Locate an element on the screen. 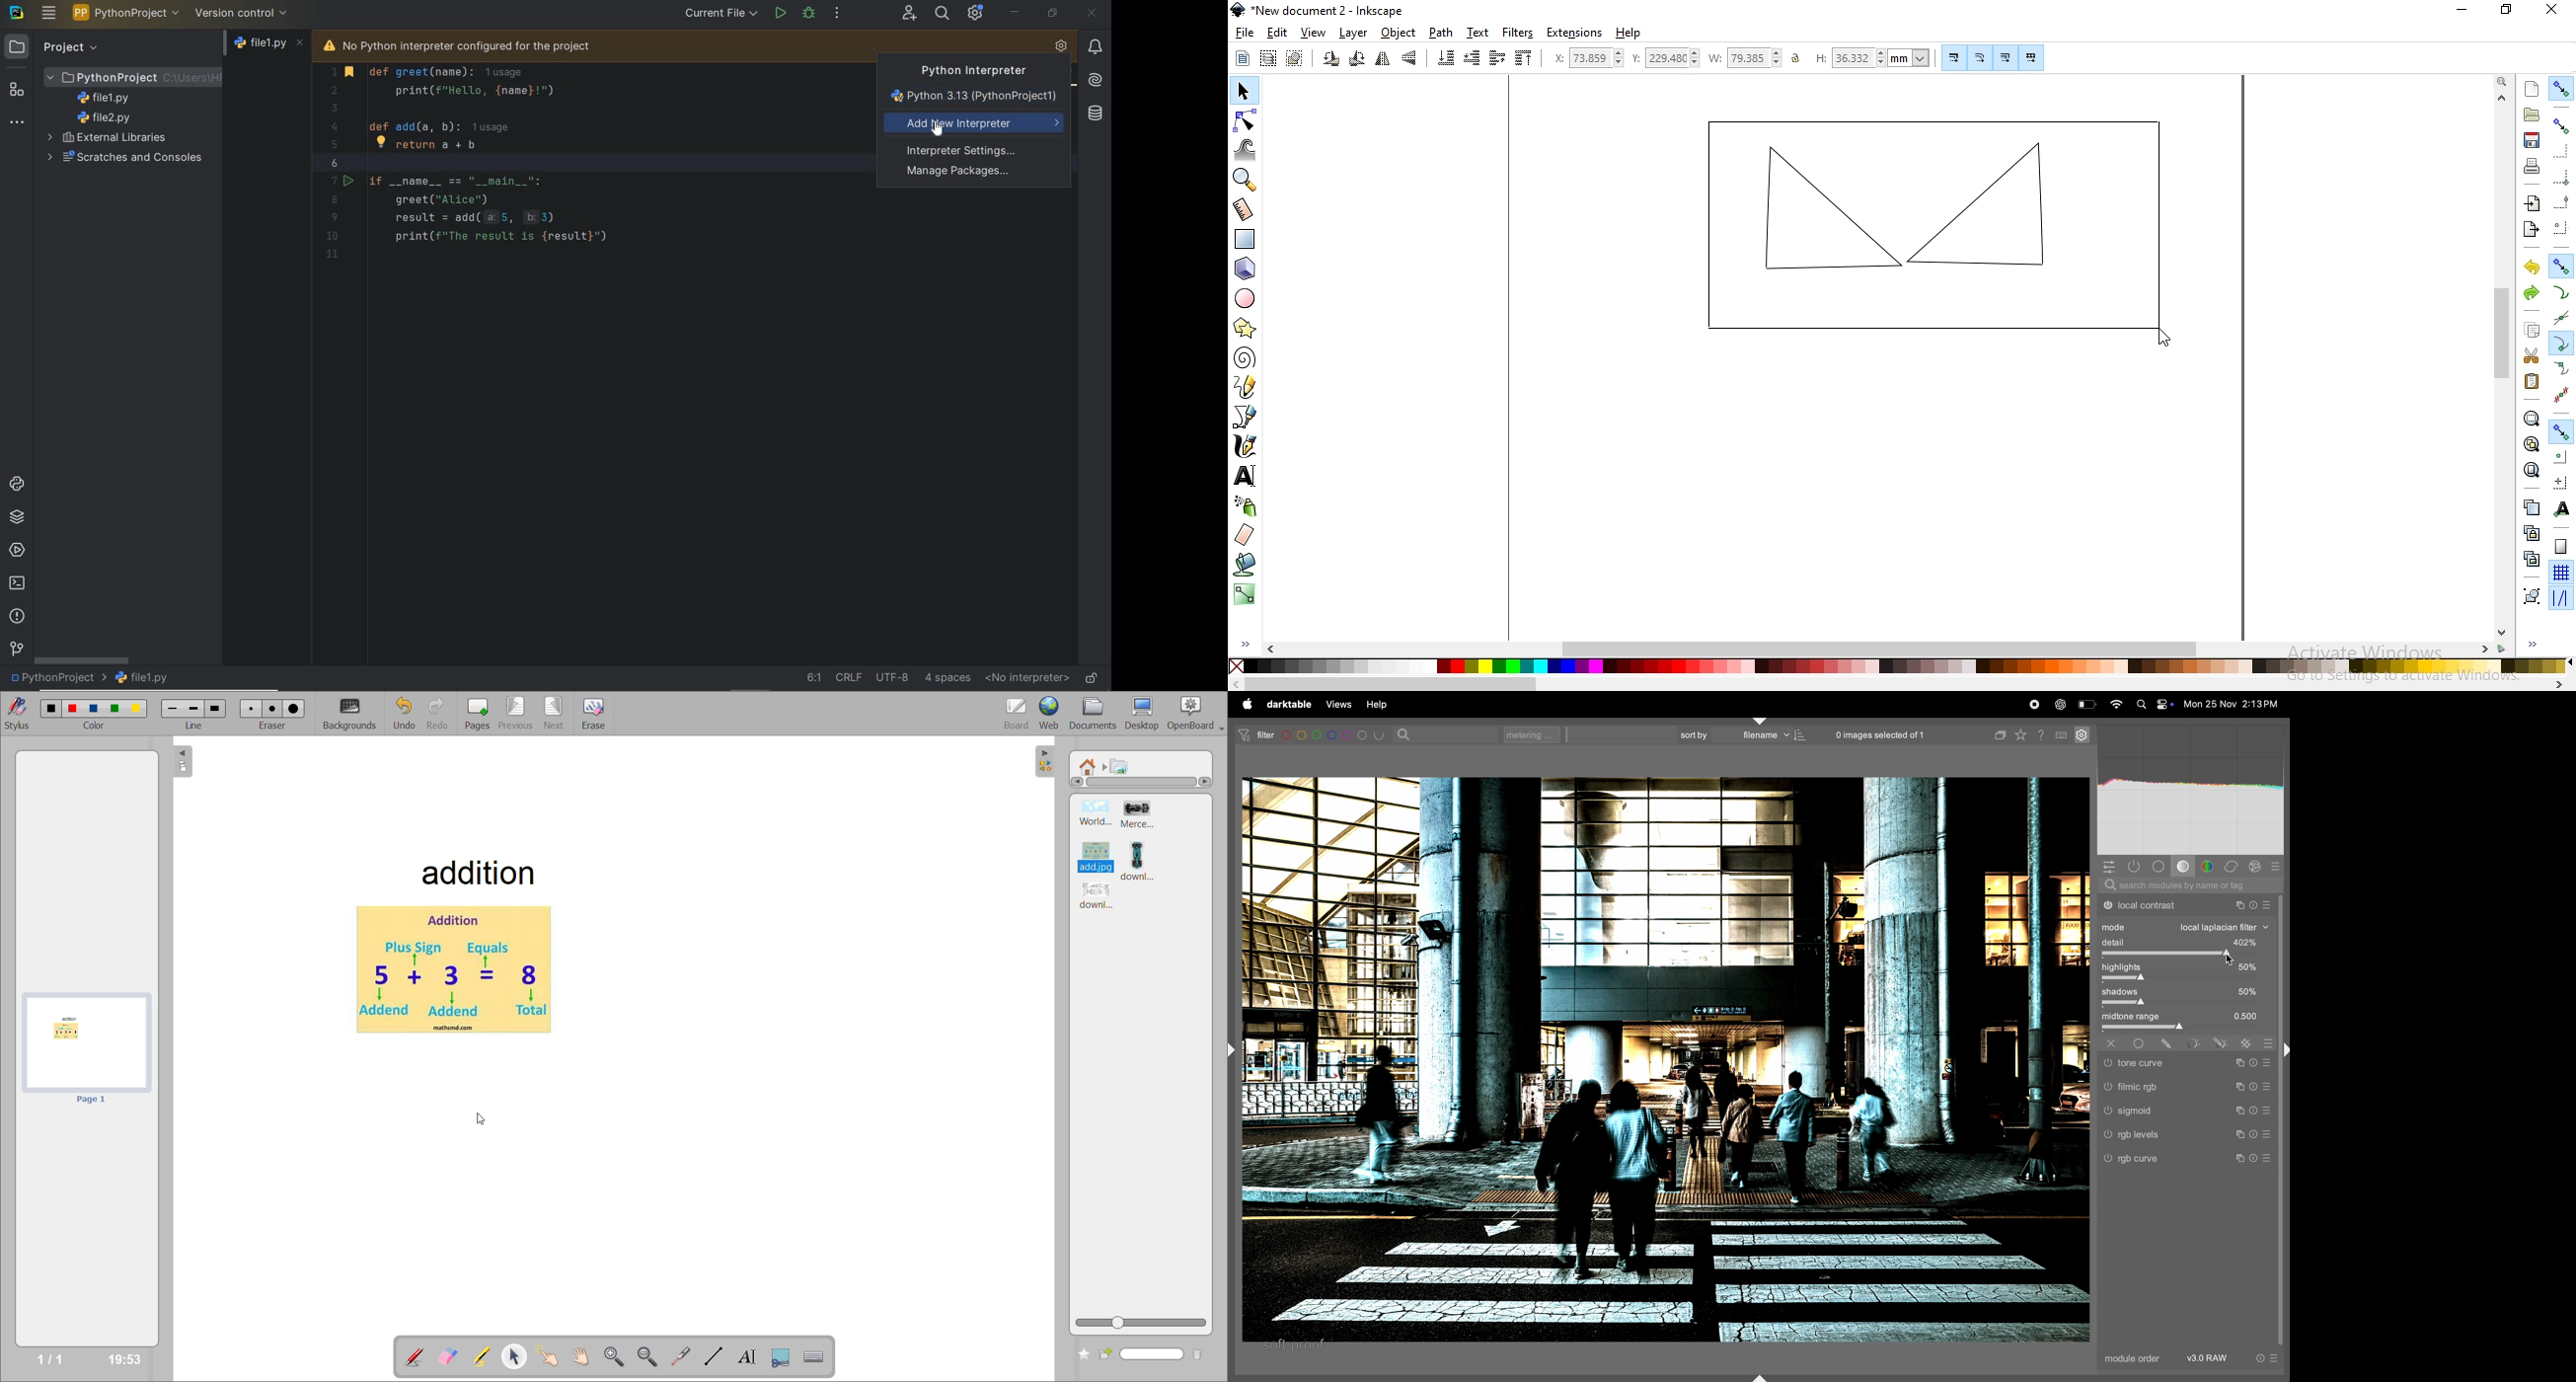  preset is located at coordinates (2268, 1062).